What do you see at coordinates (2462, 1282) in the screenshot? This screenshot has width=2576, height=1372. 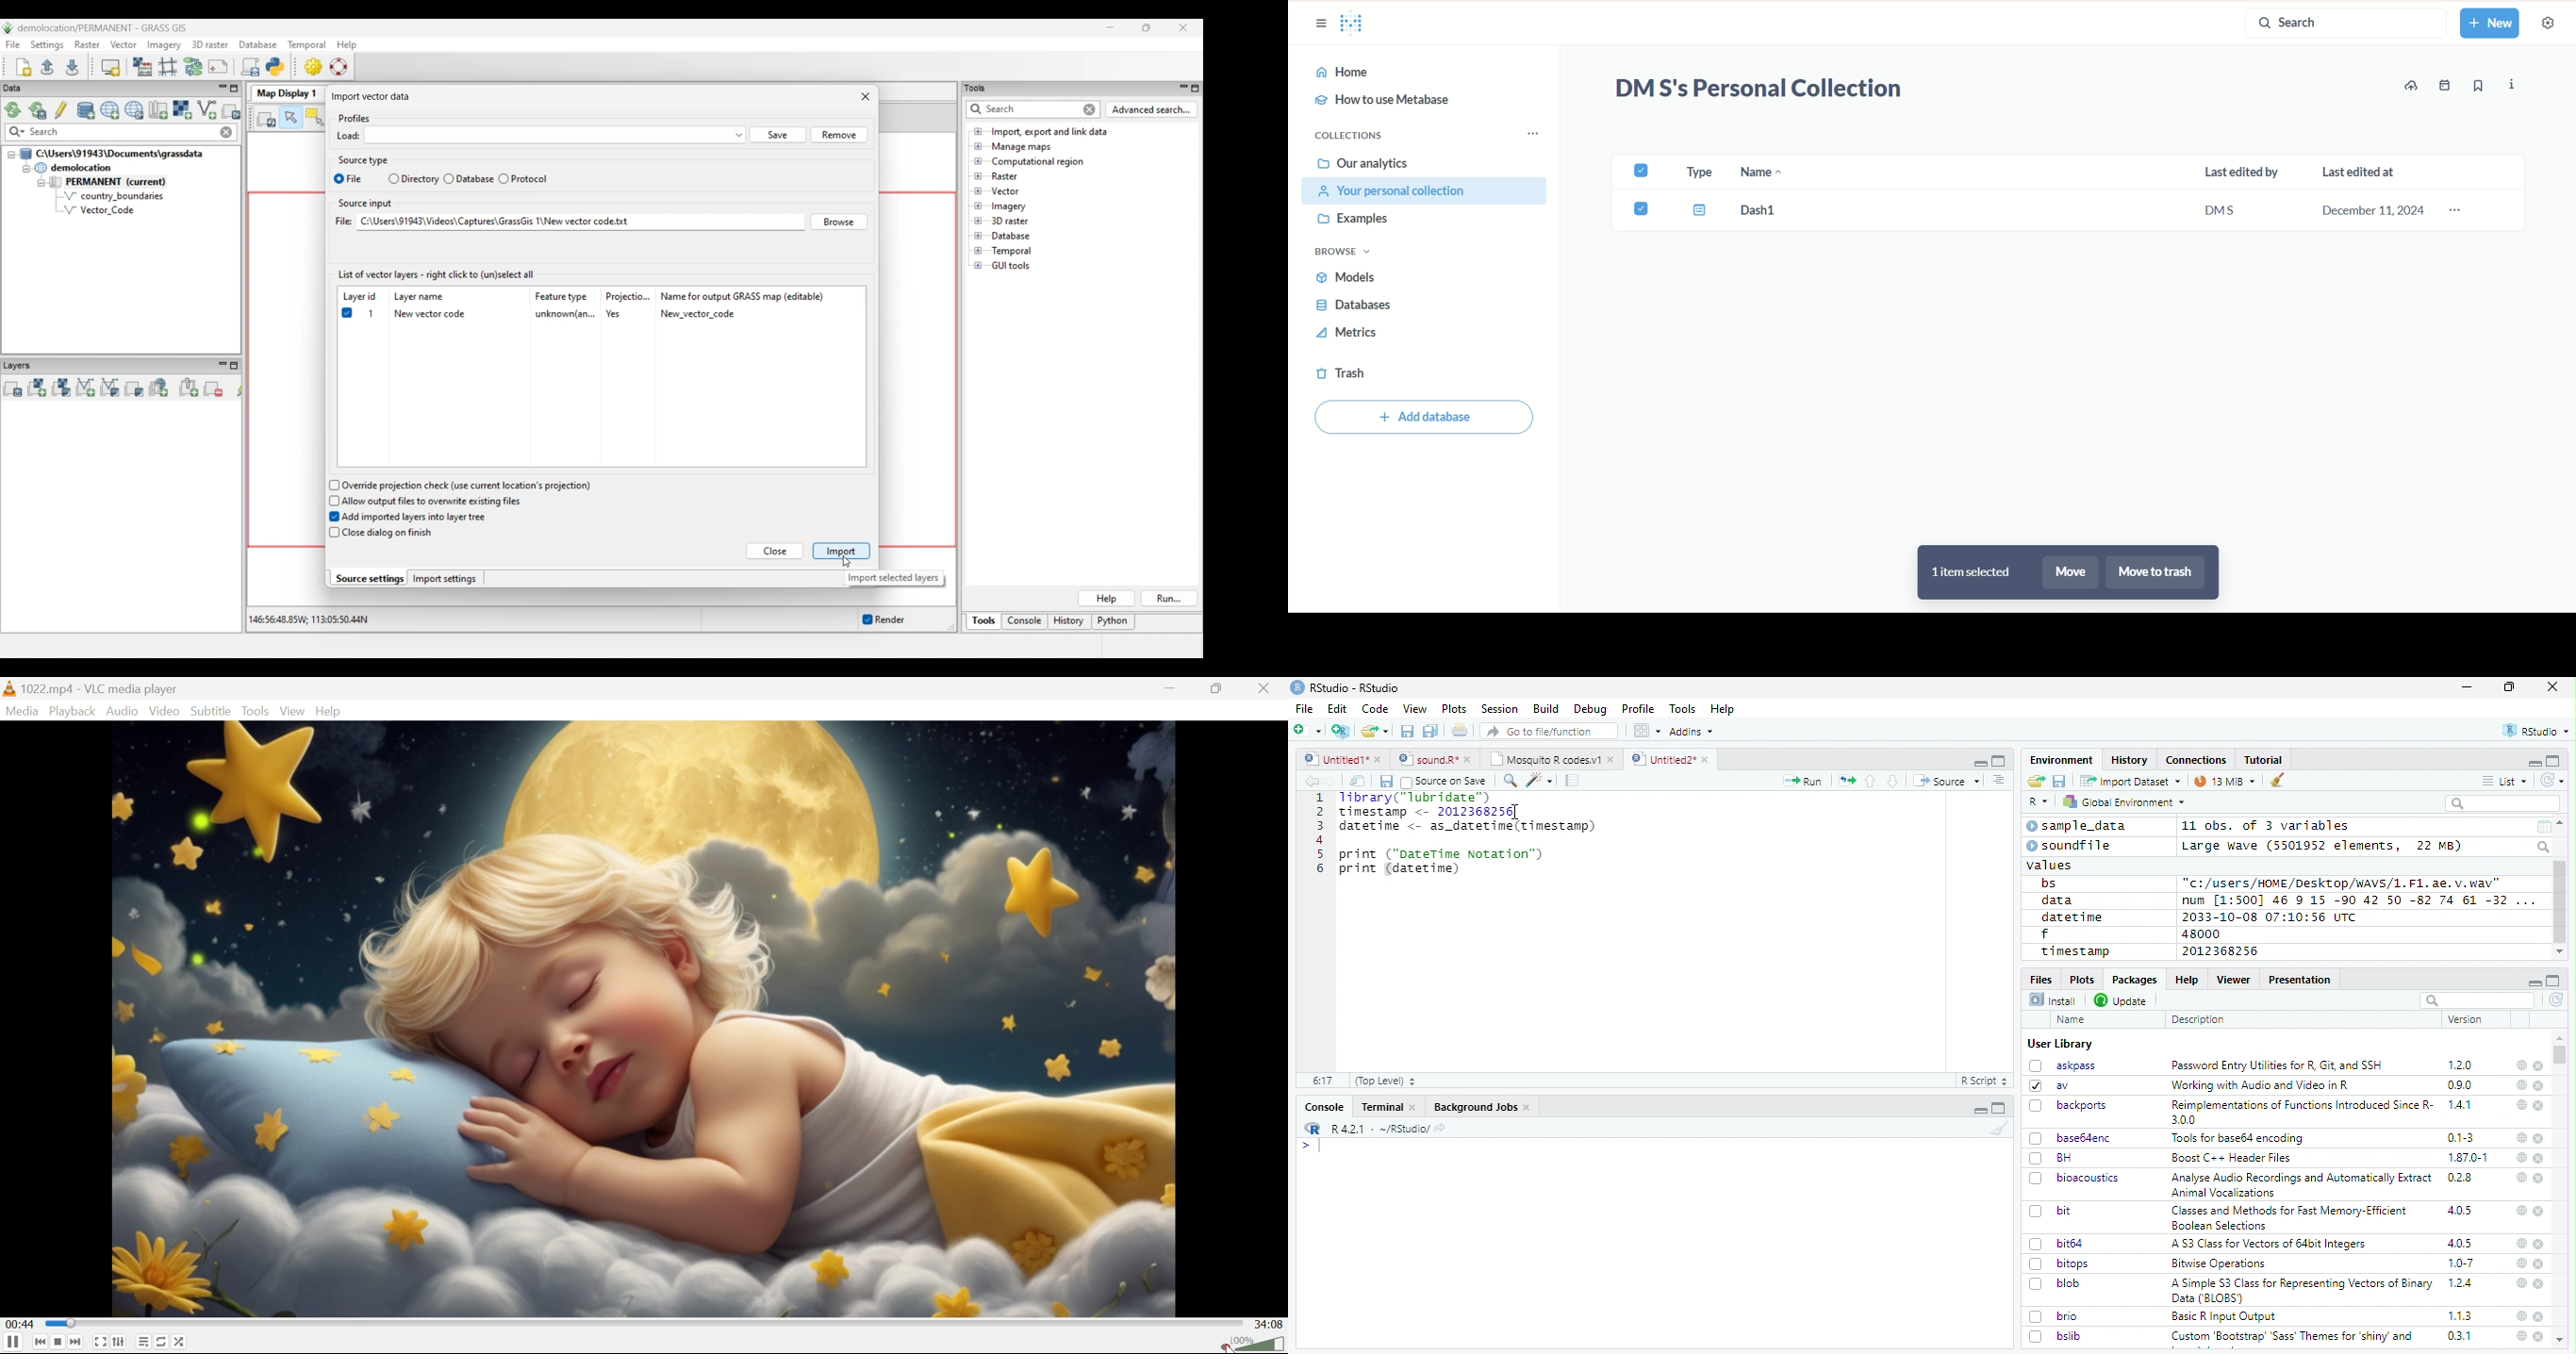 I see `1.2.4` at bounding box center [2462, 1282].